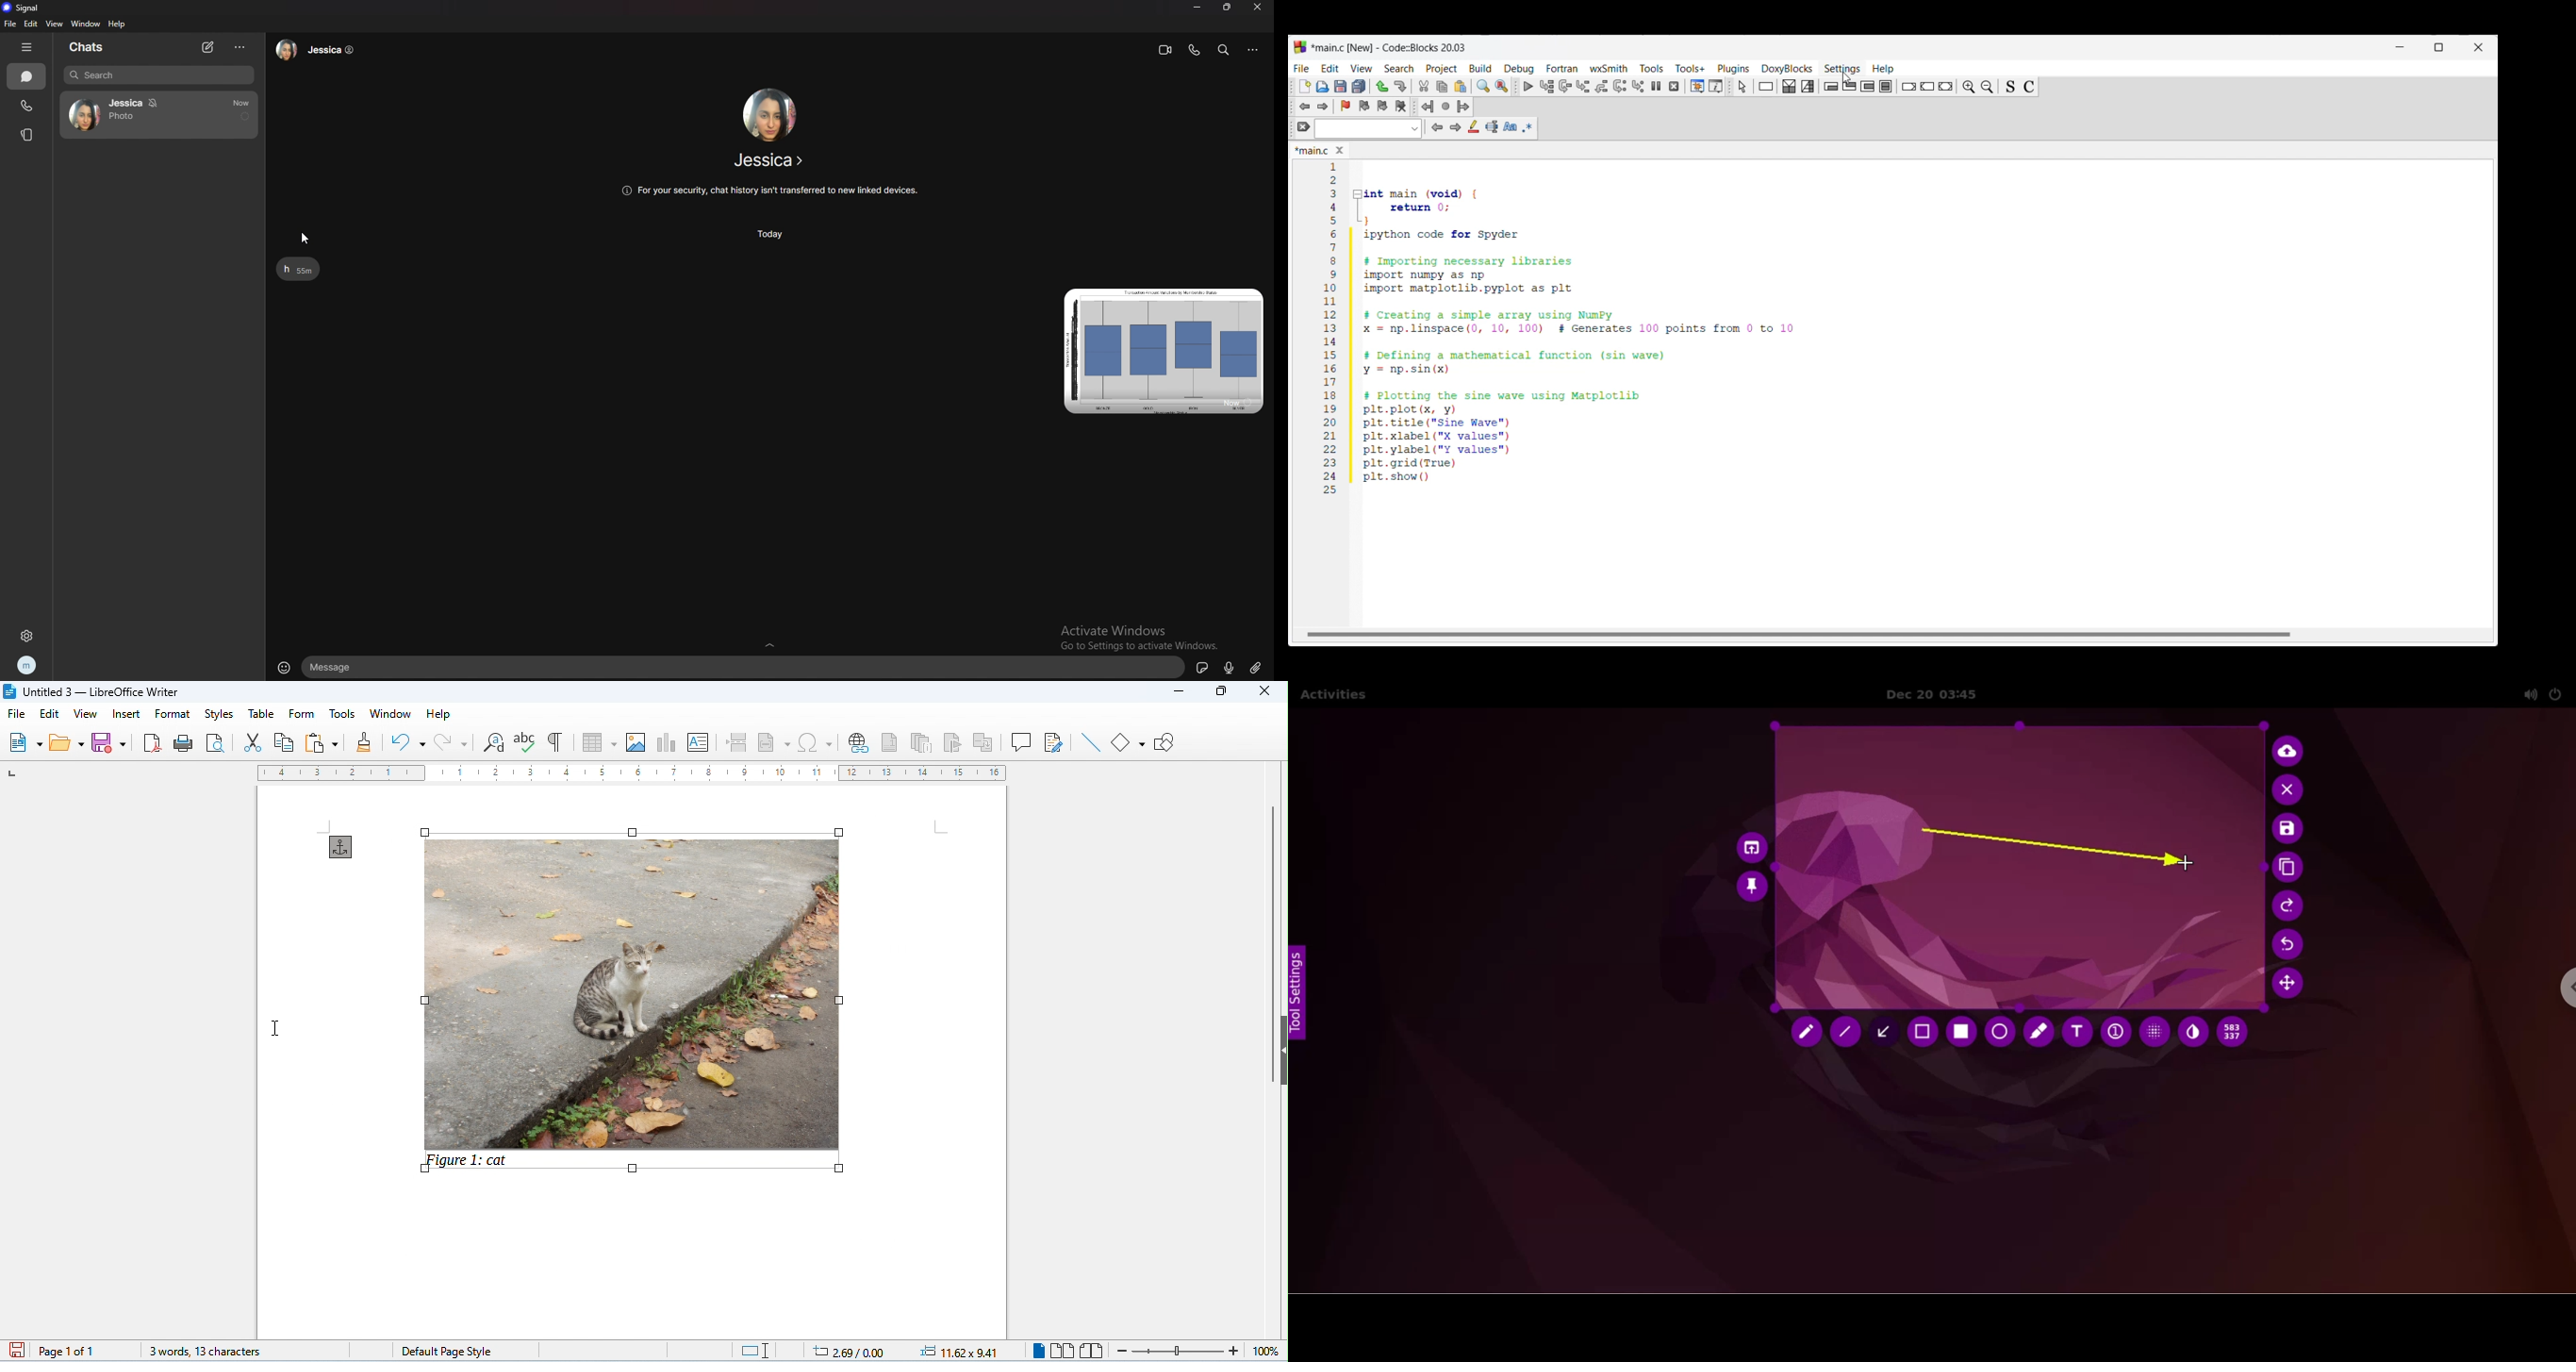 The height and width of the screenshot is (1372, 2576). What do you see at coordinates (304, 238) in the screenshot?
I see `cursor` at bounding box center [304, 238].